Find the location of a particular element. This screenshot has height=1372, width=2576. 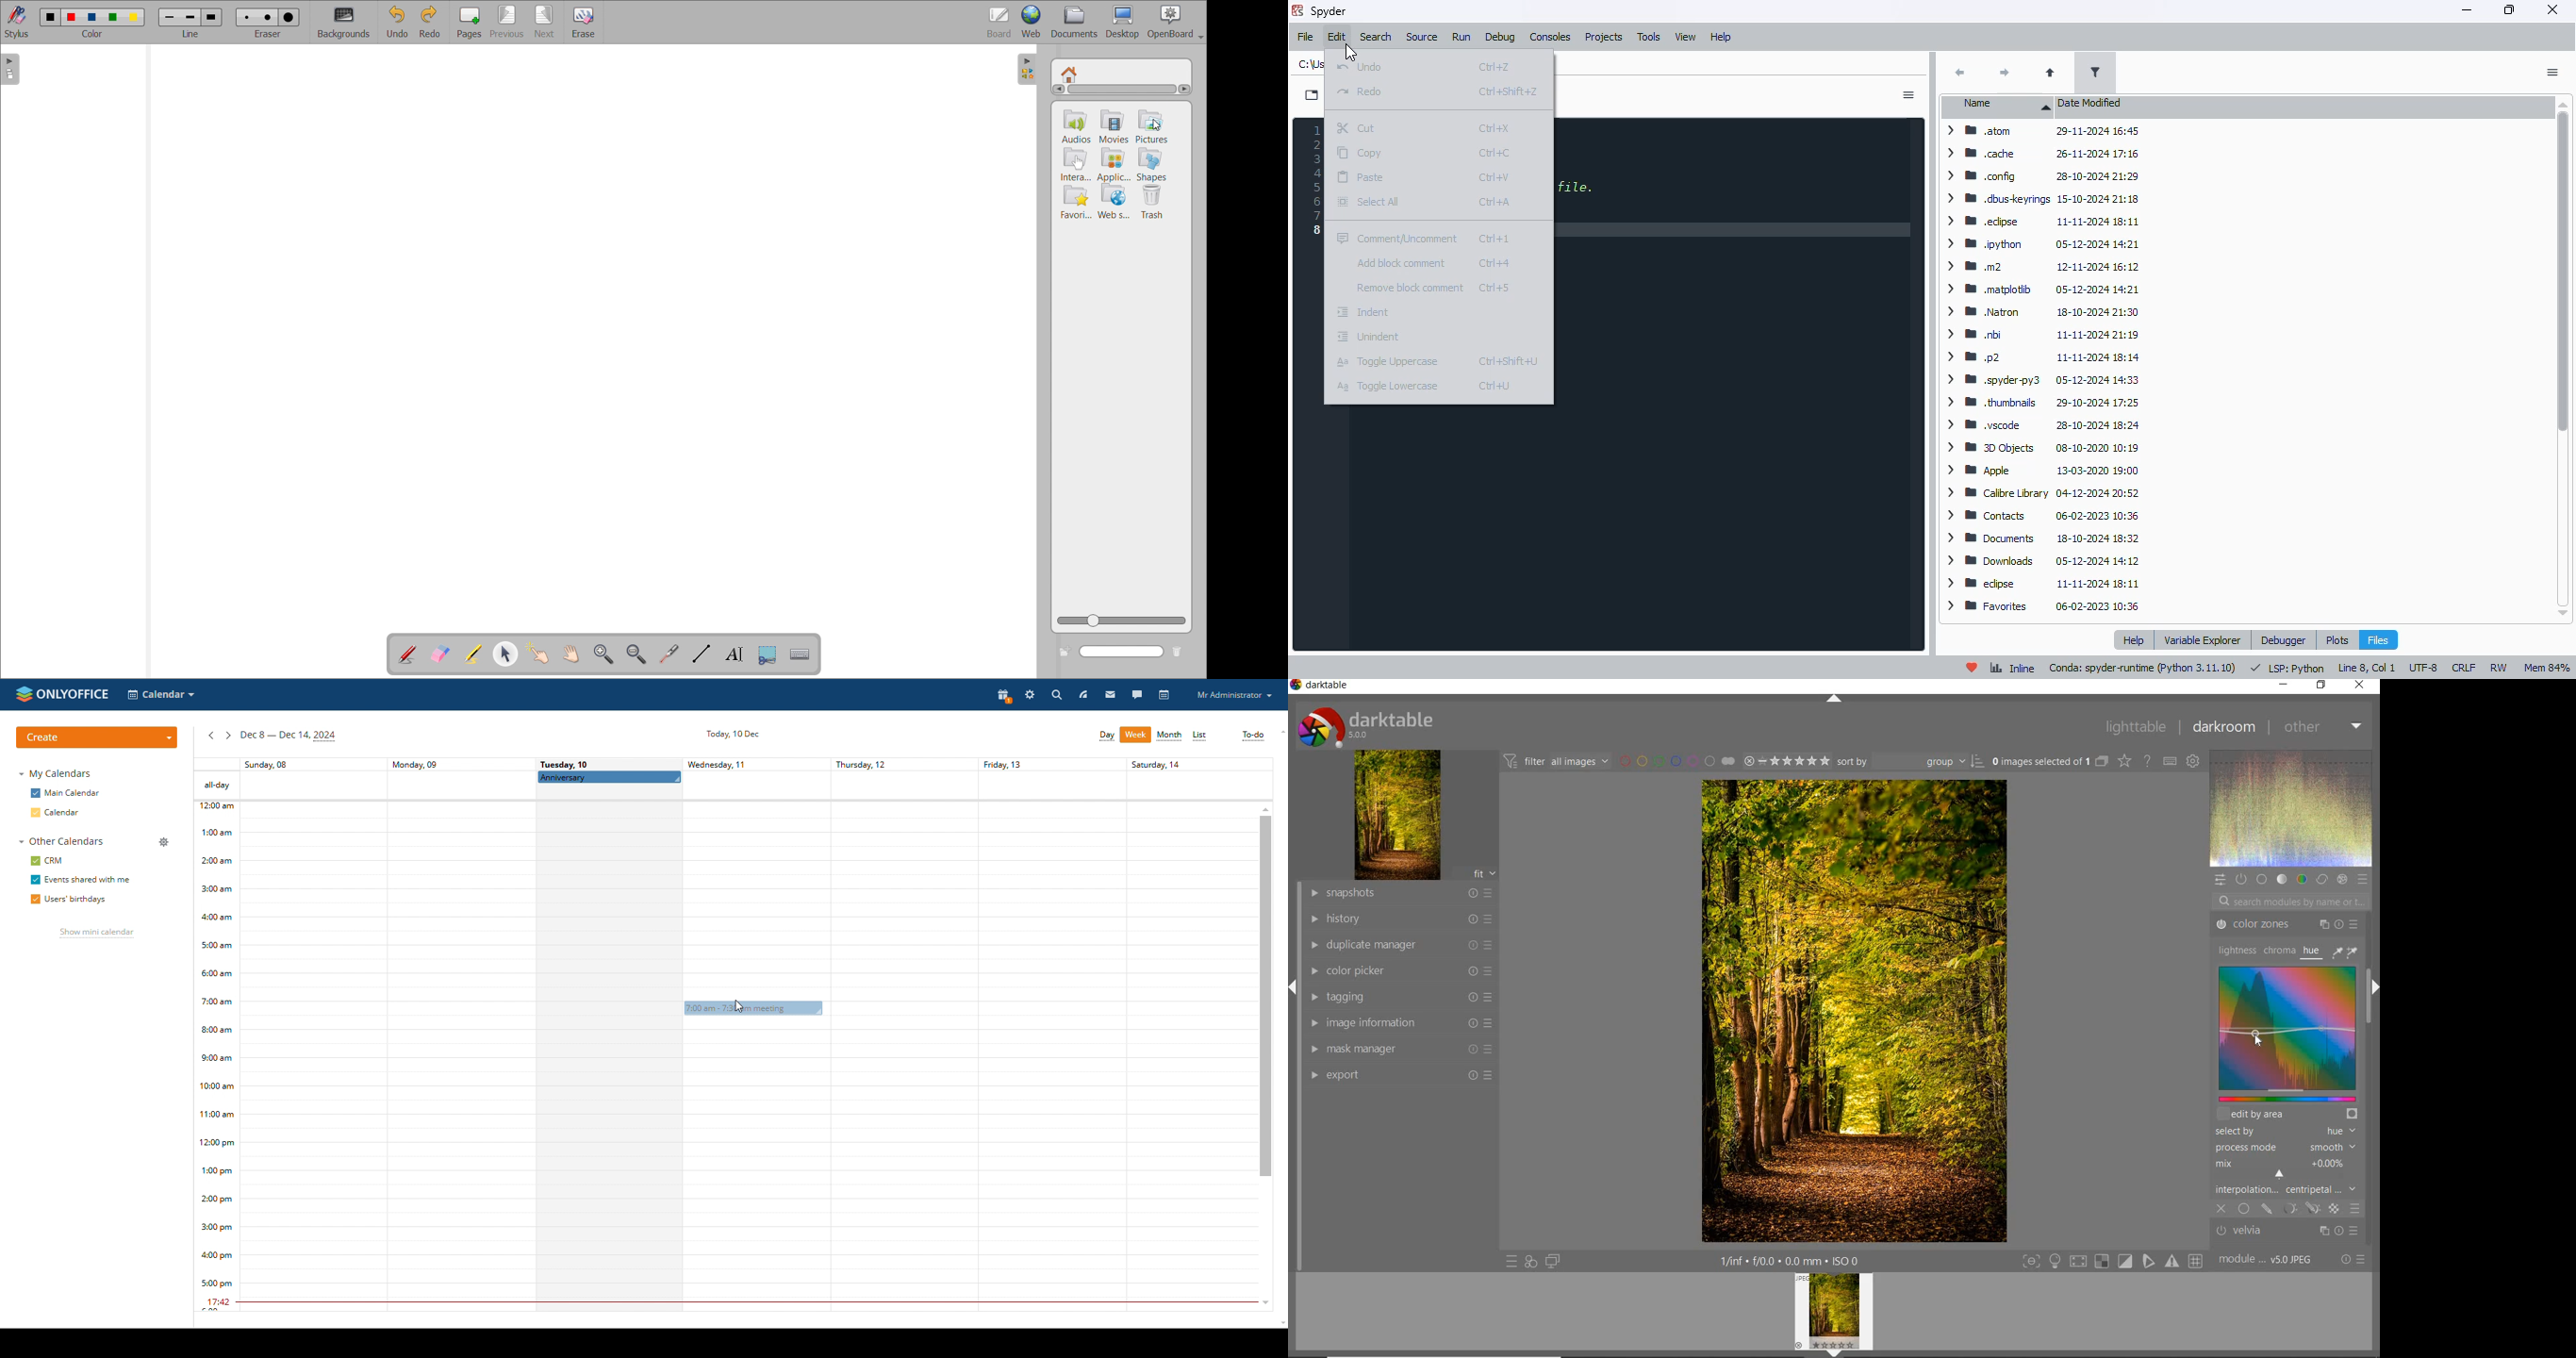

shortcut for select all is located at coordinates (1494, 202).